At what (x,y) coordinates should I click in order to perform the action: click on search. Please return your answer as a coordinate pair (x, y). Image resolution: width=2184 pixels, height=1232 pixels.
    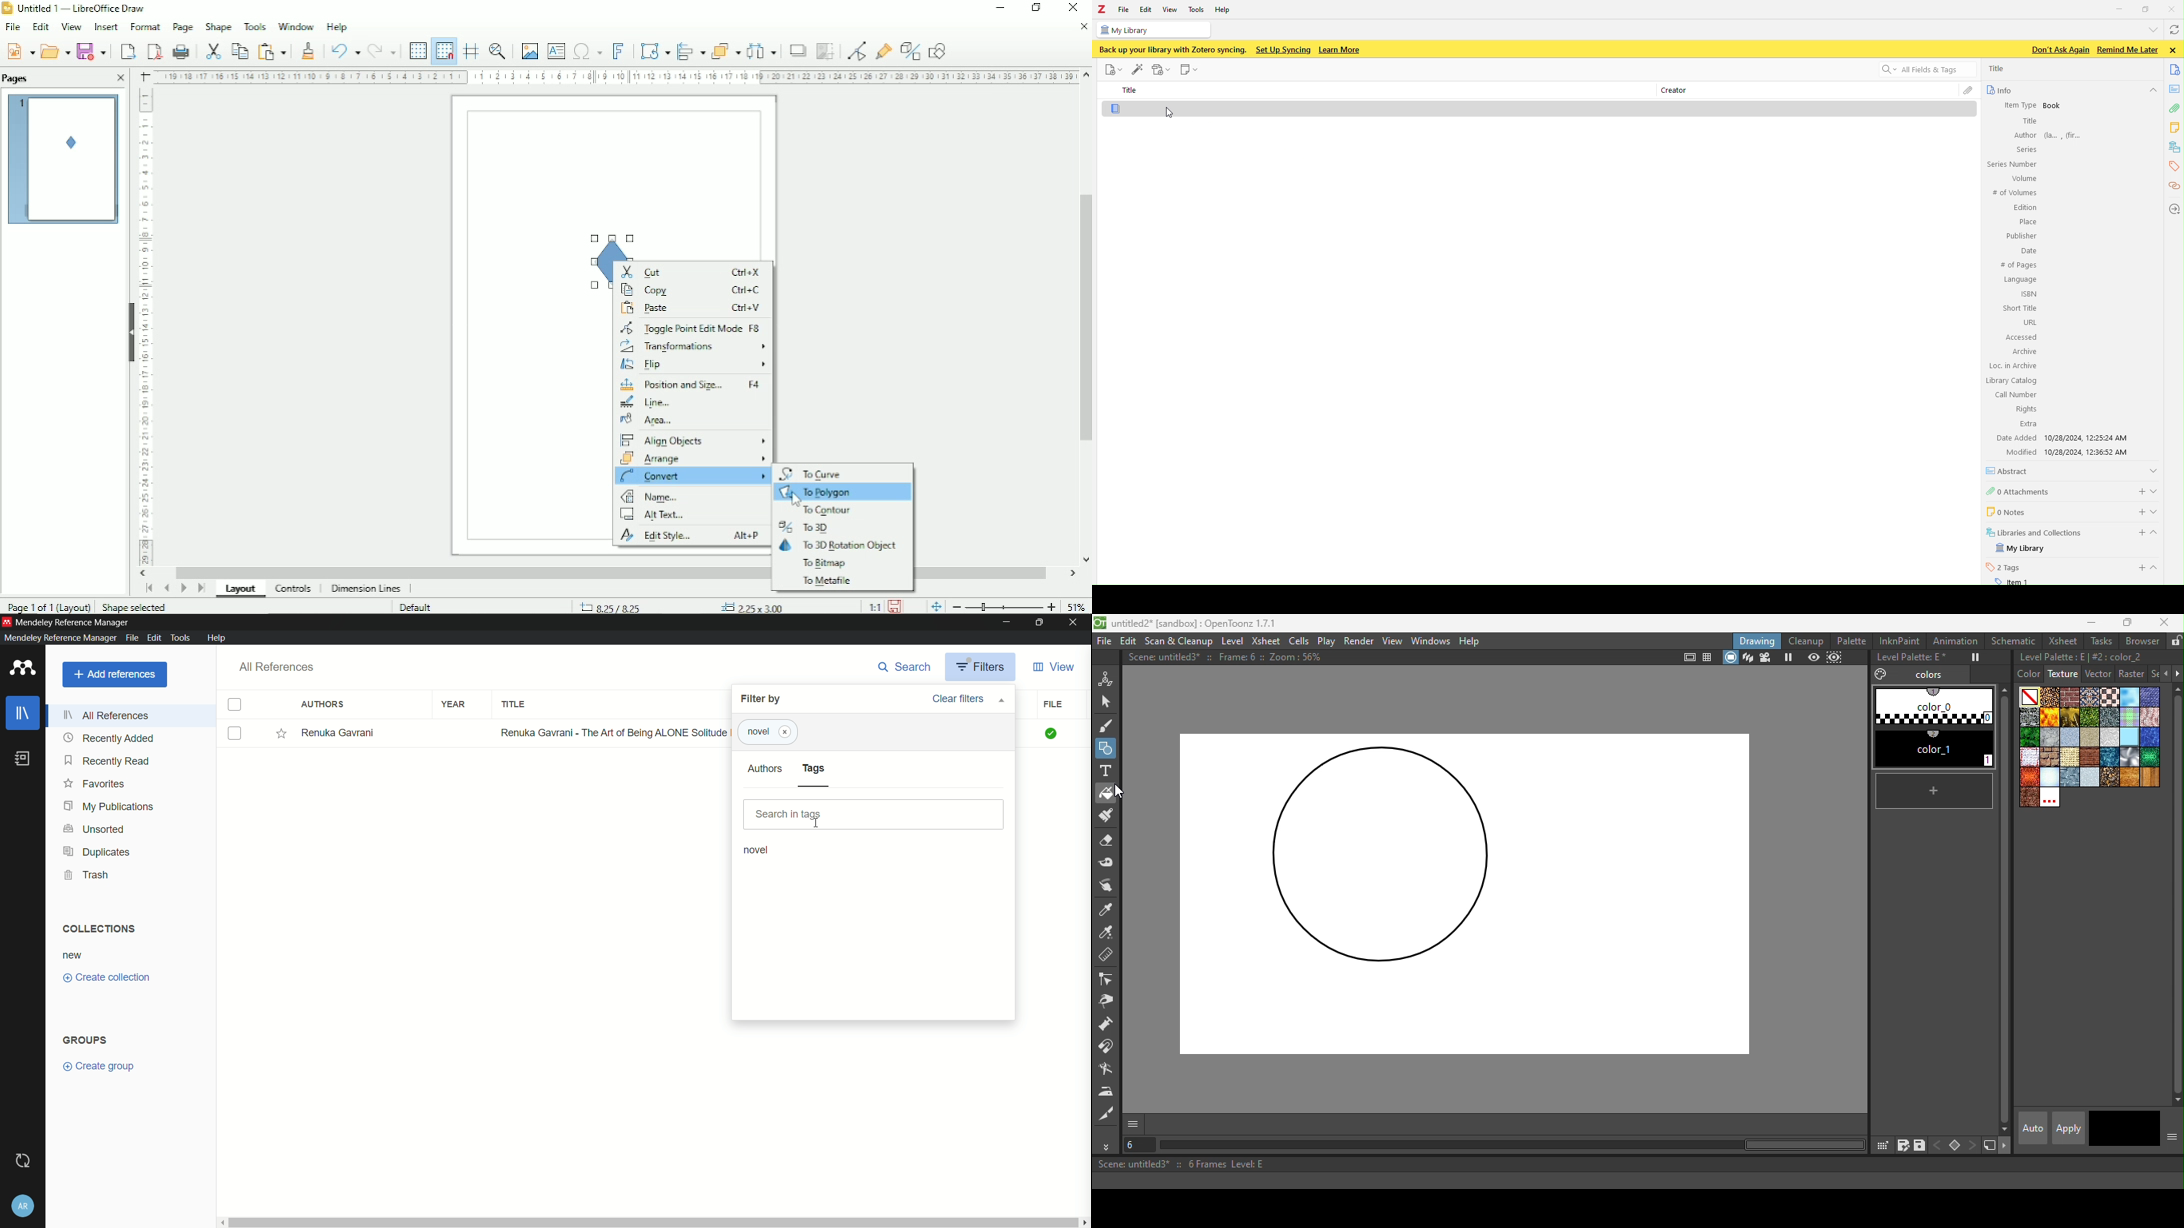
    Looking at the image, I should click on (906, 666).